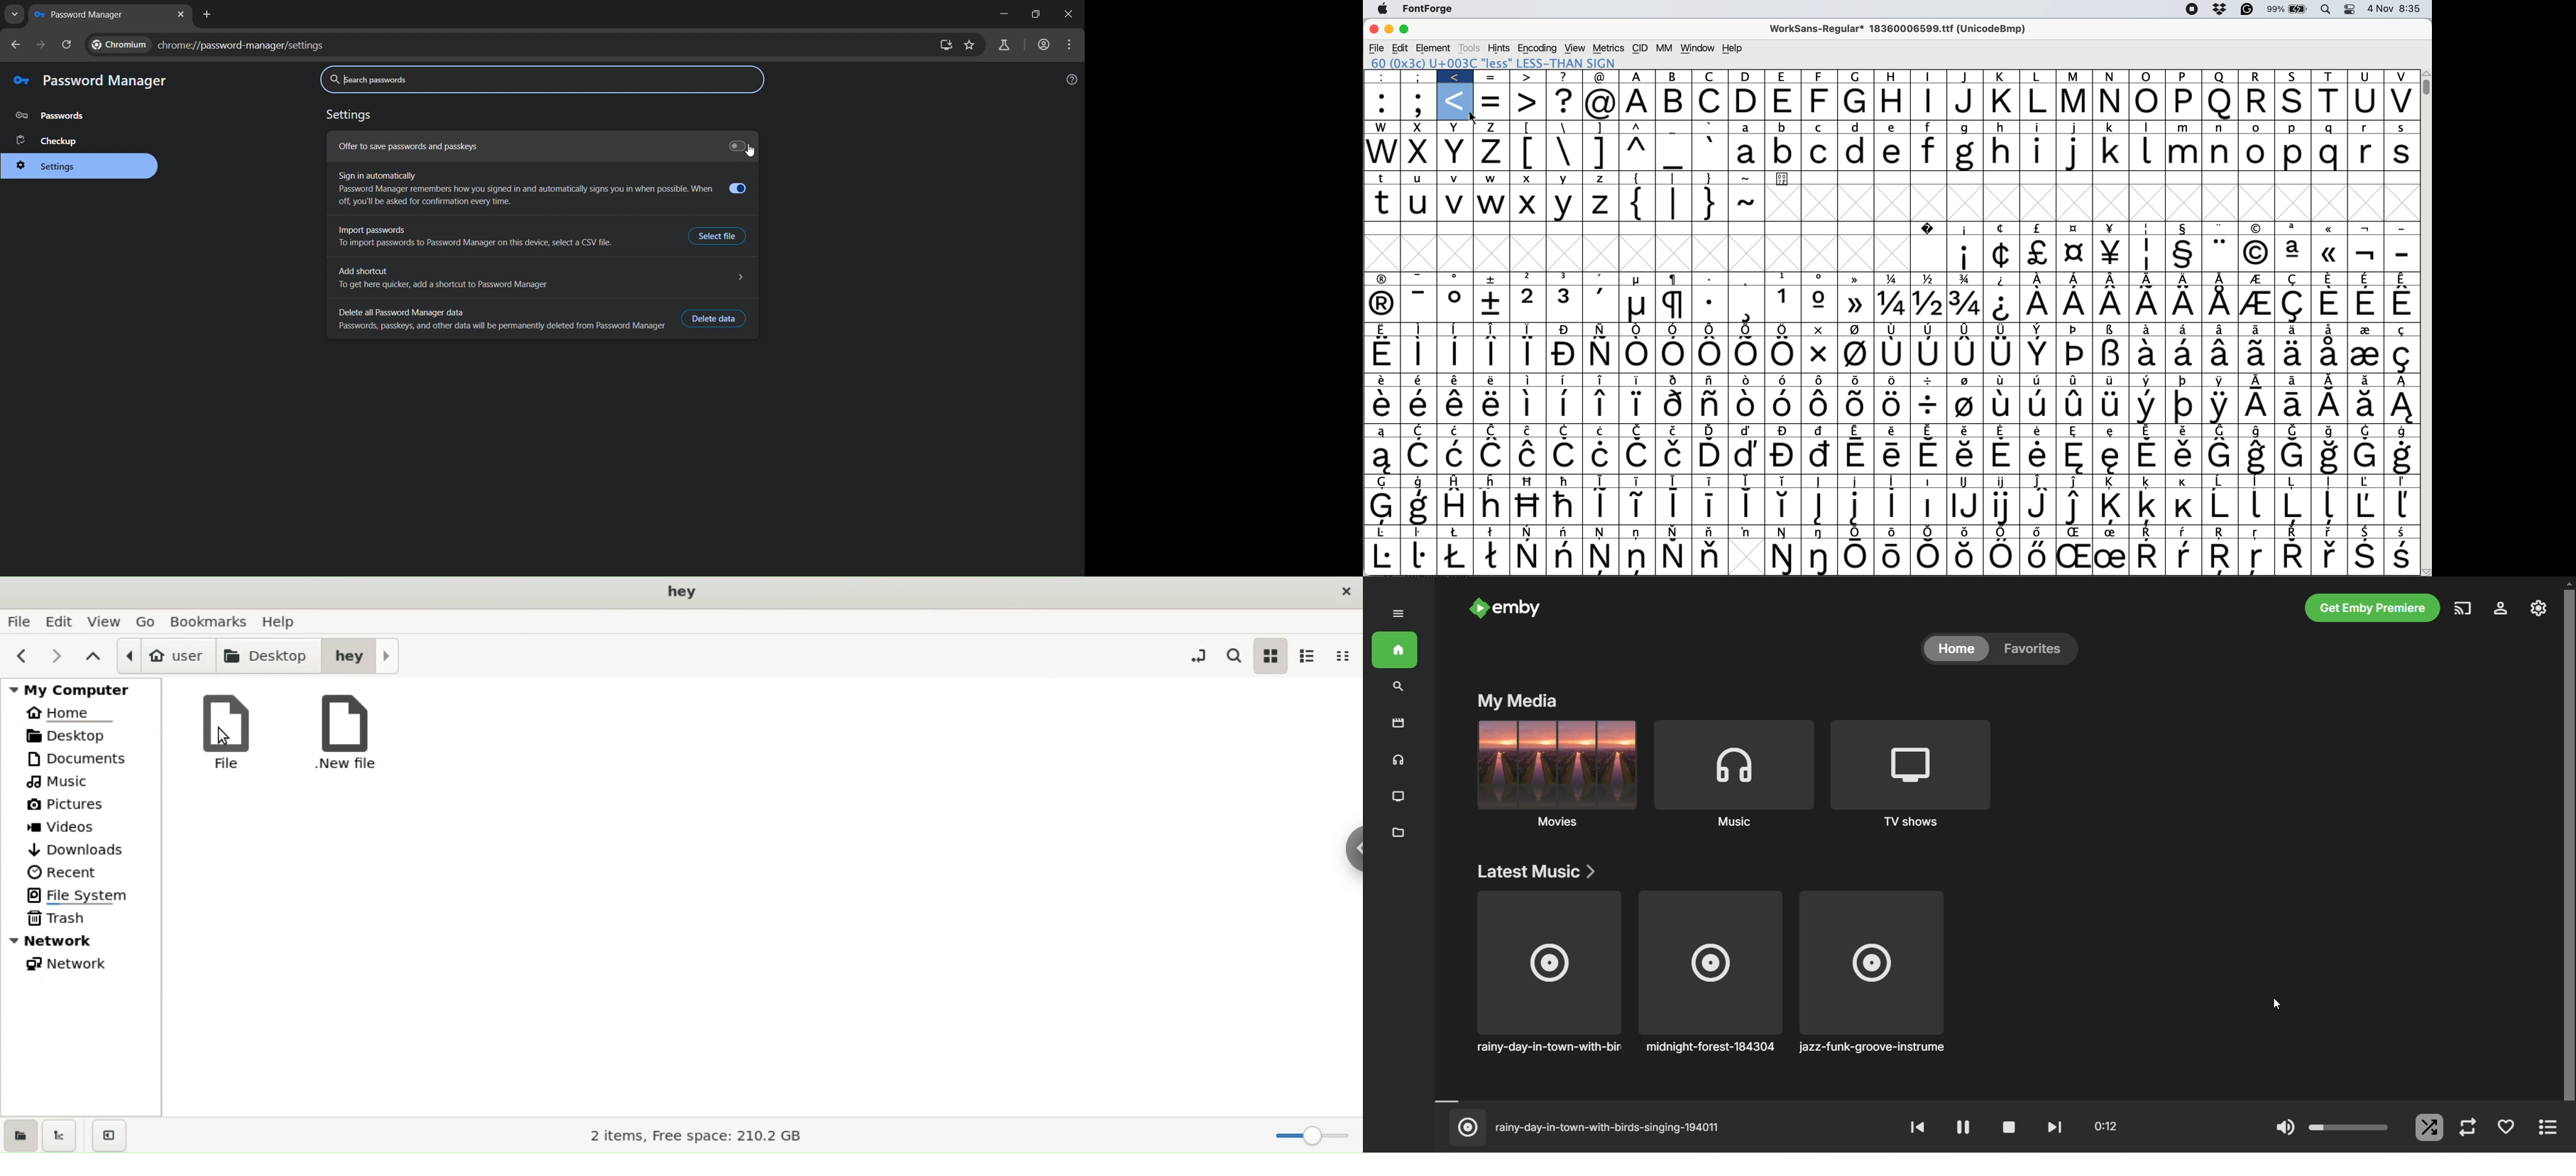 This screenshot has height=1176, width=2576. What do you see at coordinates (1965, 304) in the screenshot?
I see `Symbol` at bounding box center [1965, 304].